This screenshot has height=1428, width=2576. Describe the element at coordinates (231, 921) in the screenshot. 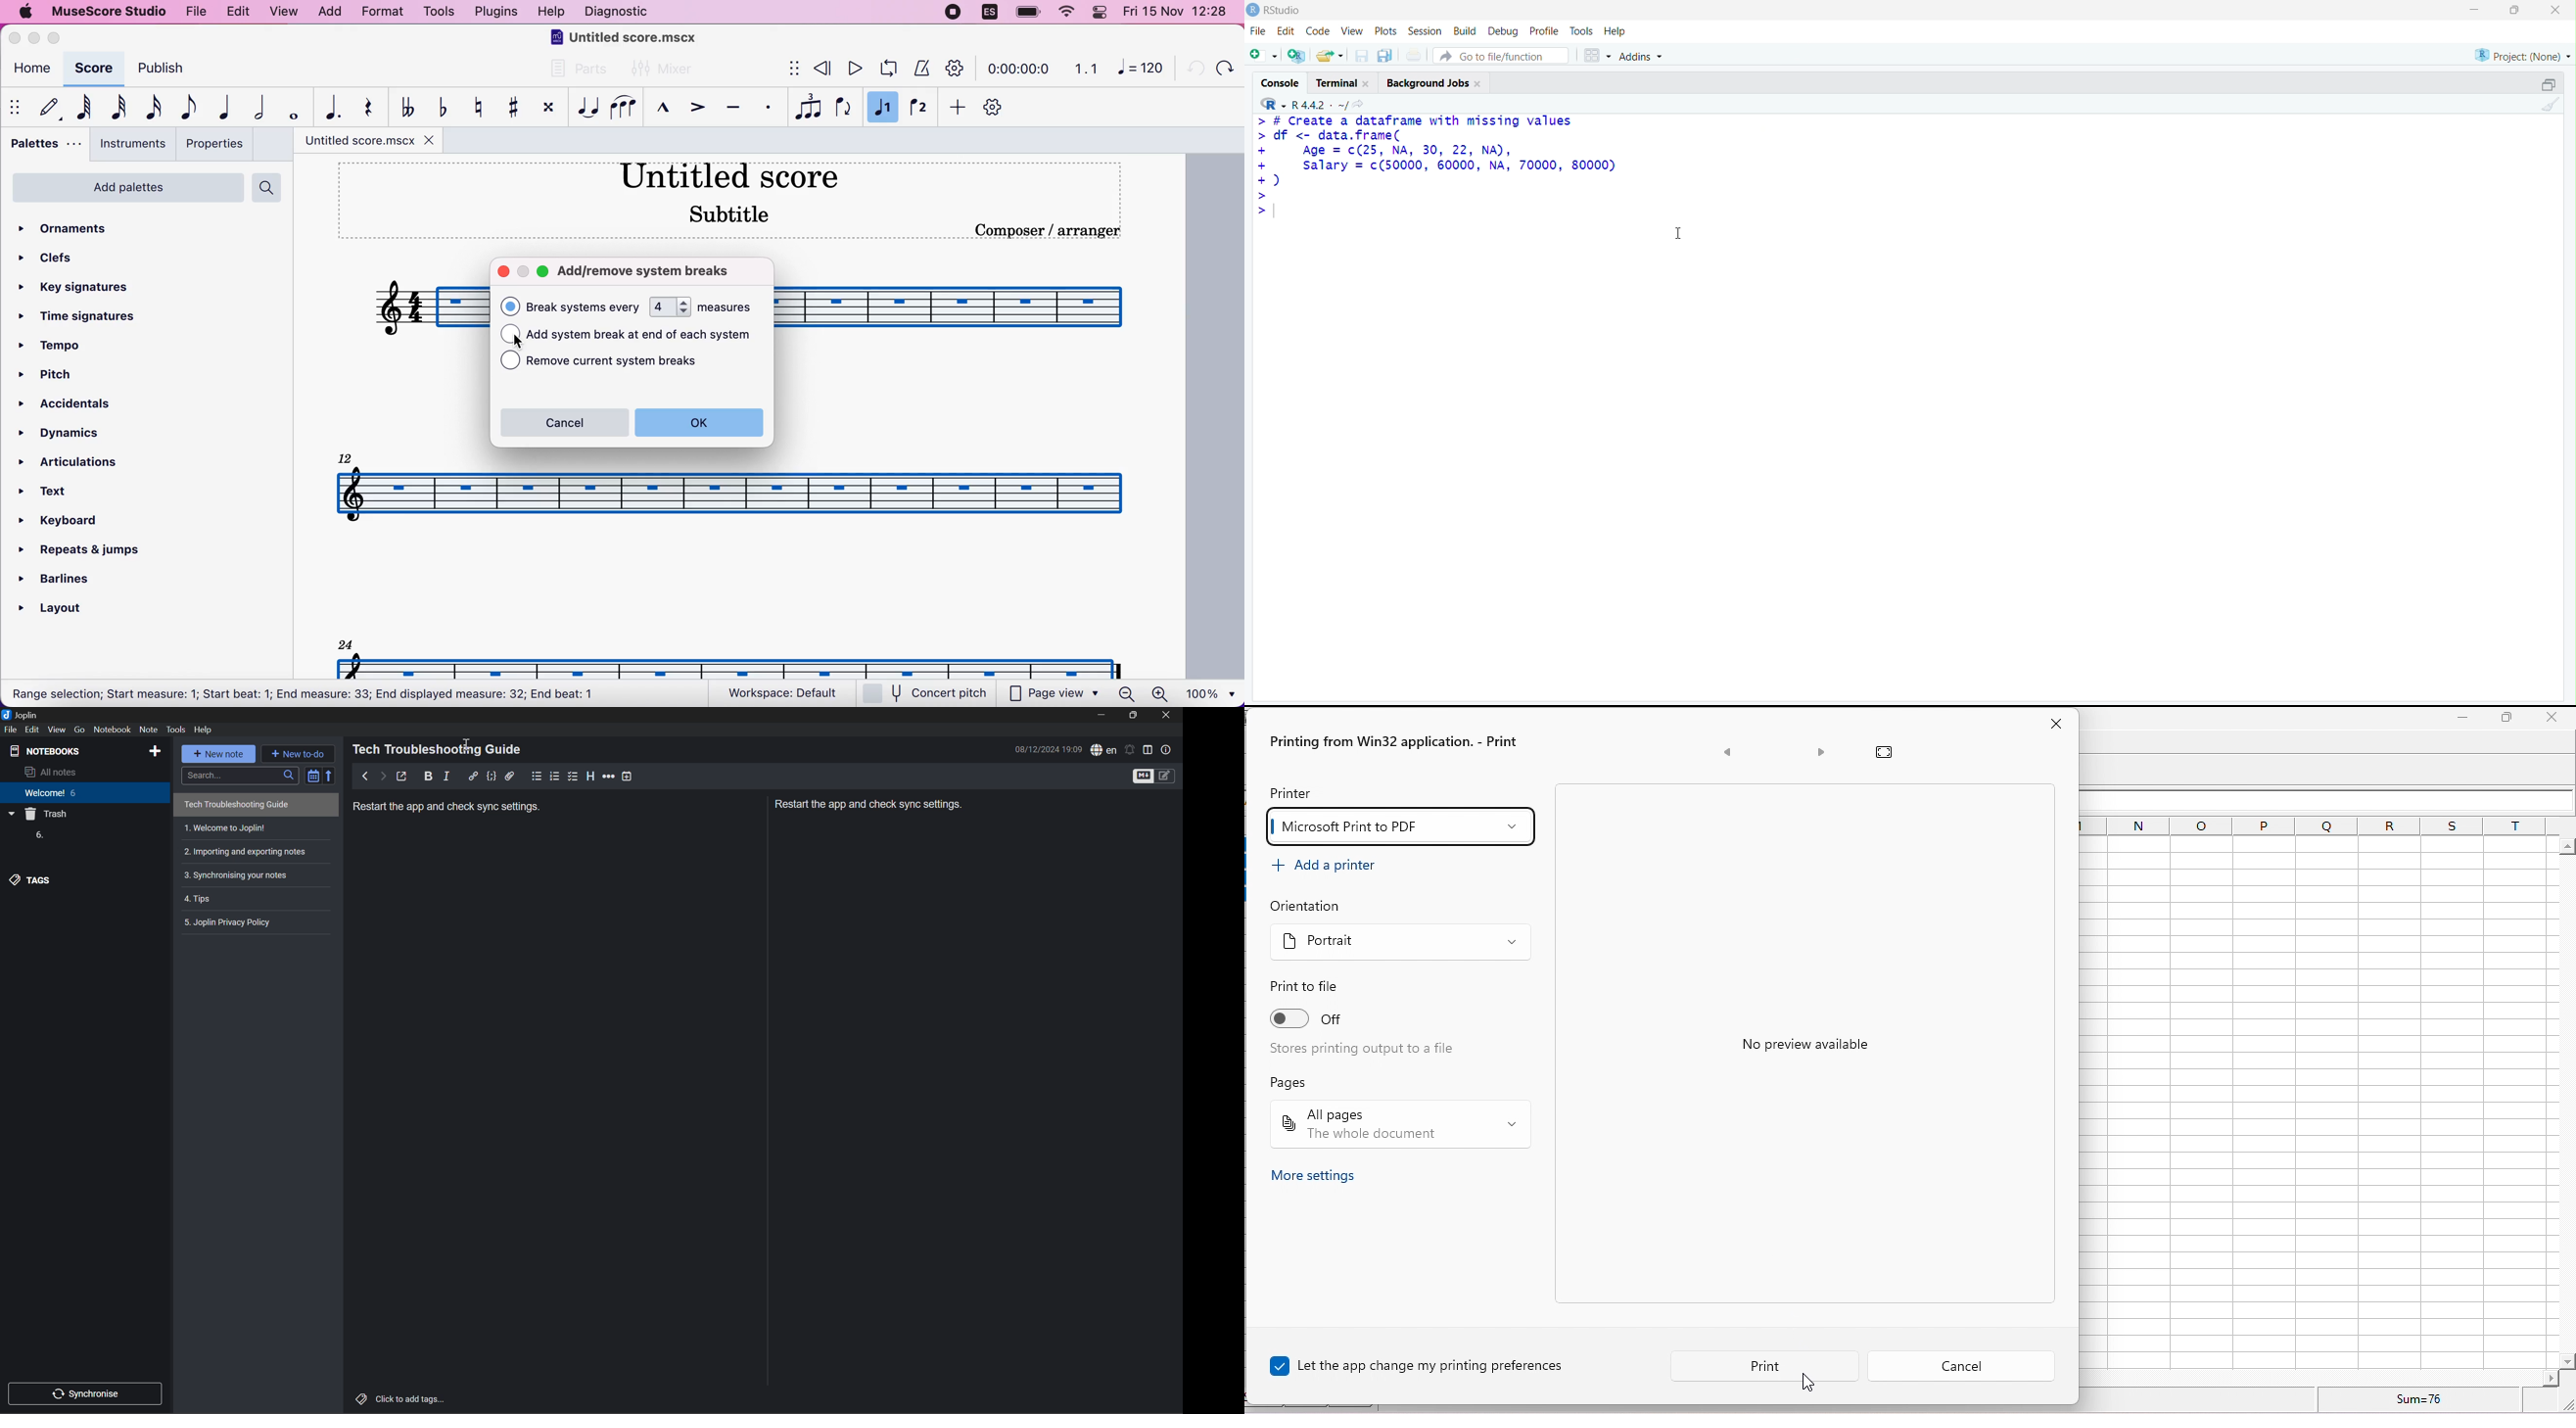

I see `5. Joplin privacy policy` at that location.